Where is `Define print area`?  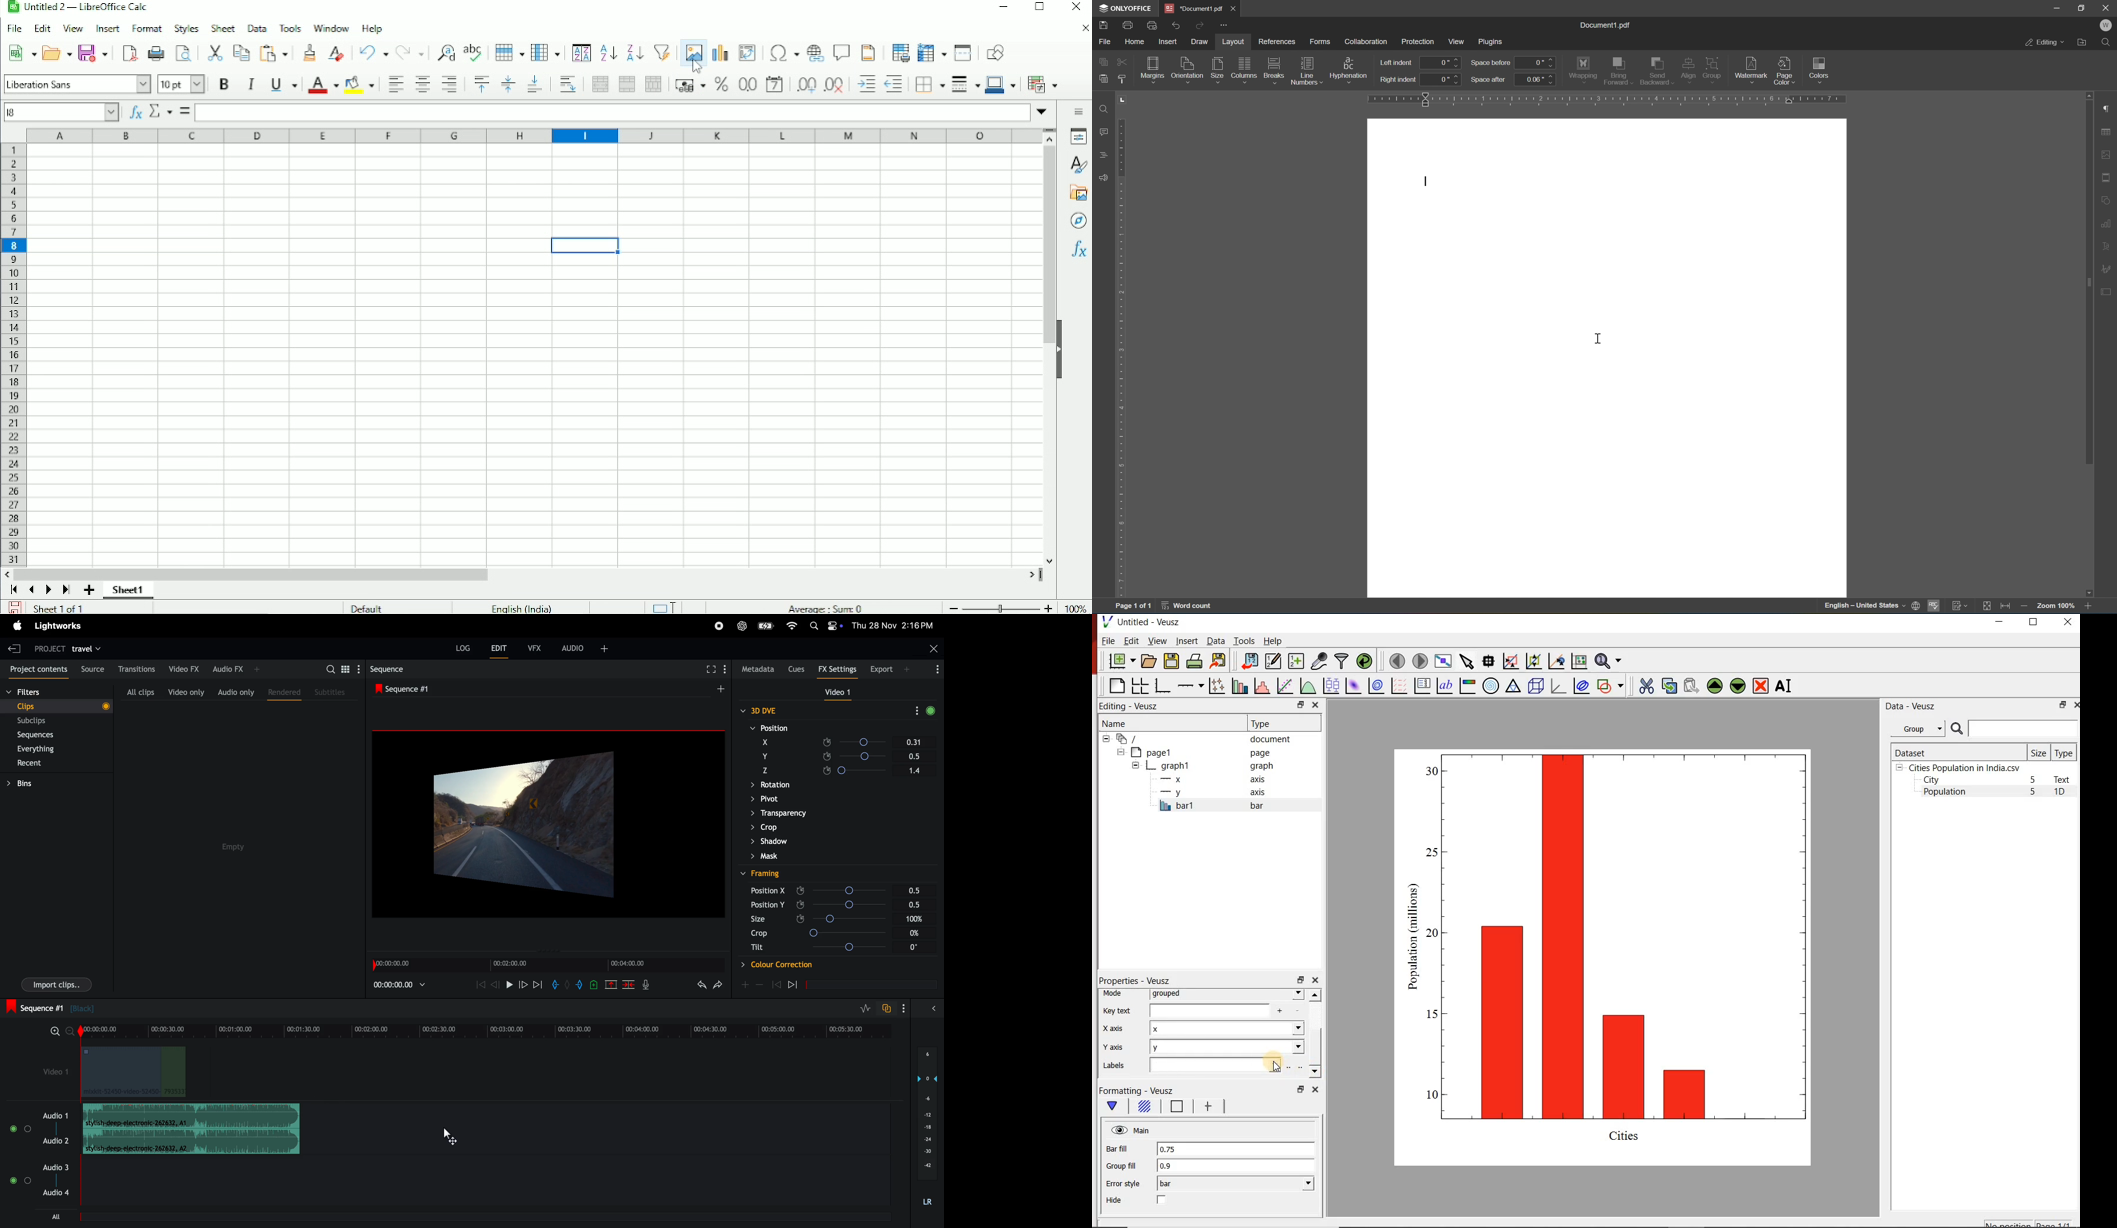 Define print area is located at coordinates (899, 52).